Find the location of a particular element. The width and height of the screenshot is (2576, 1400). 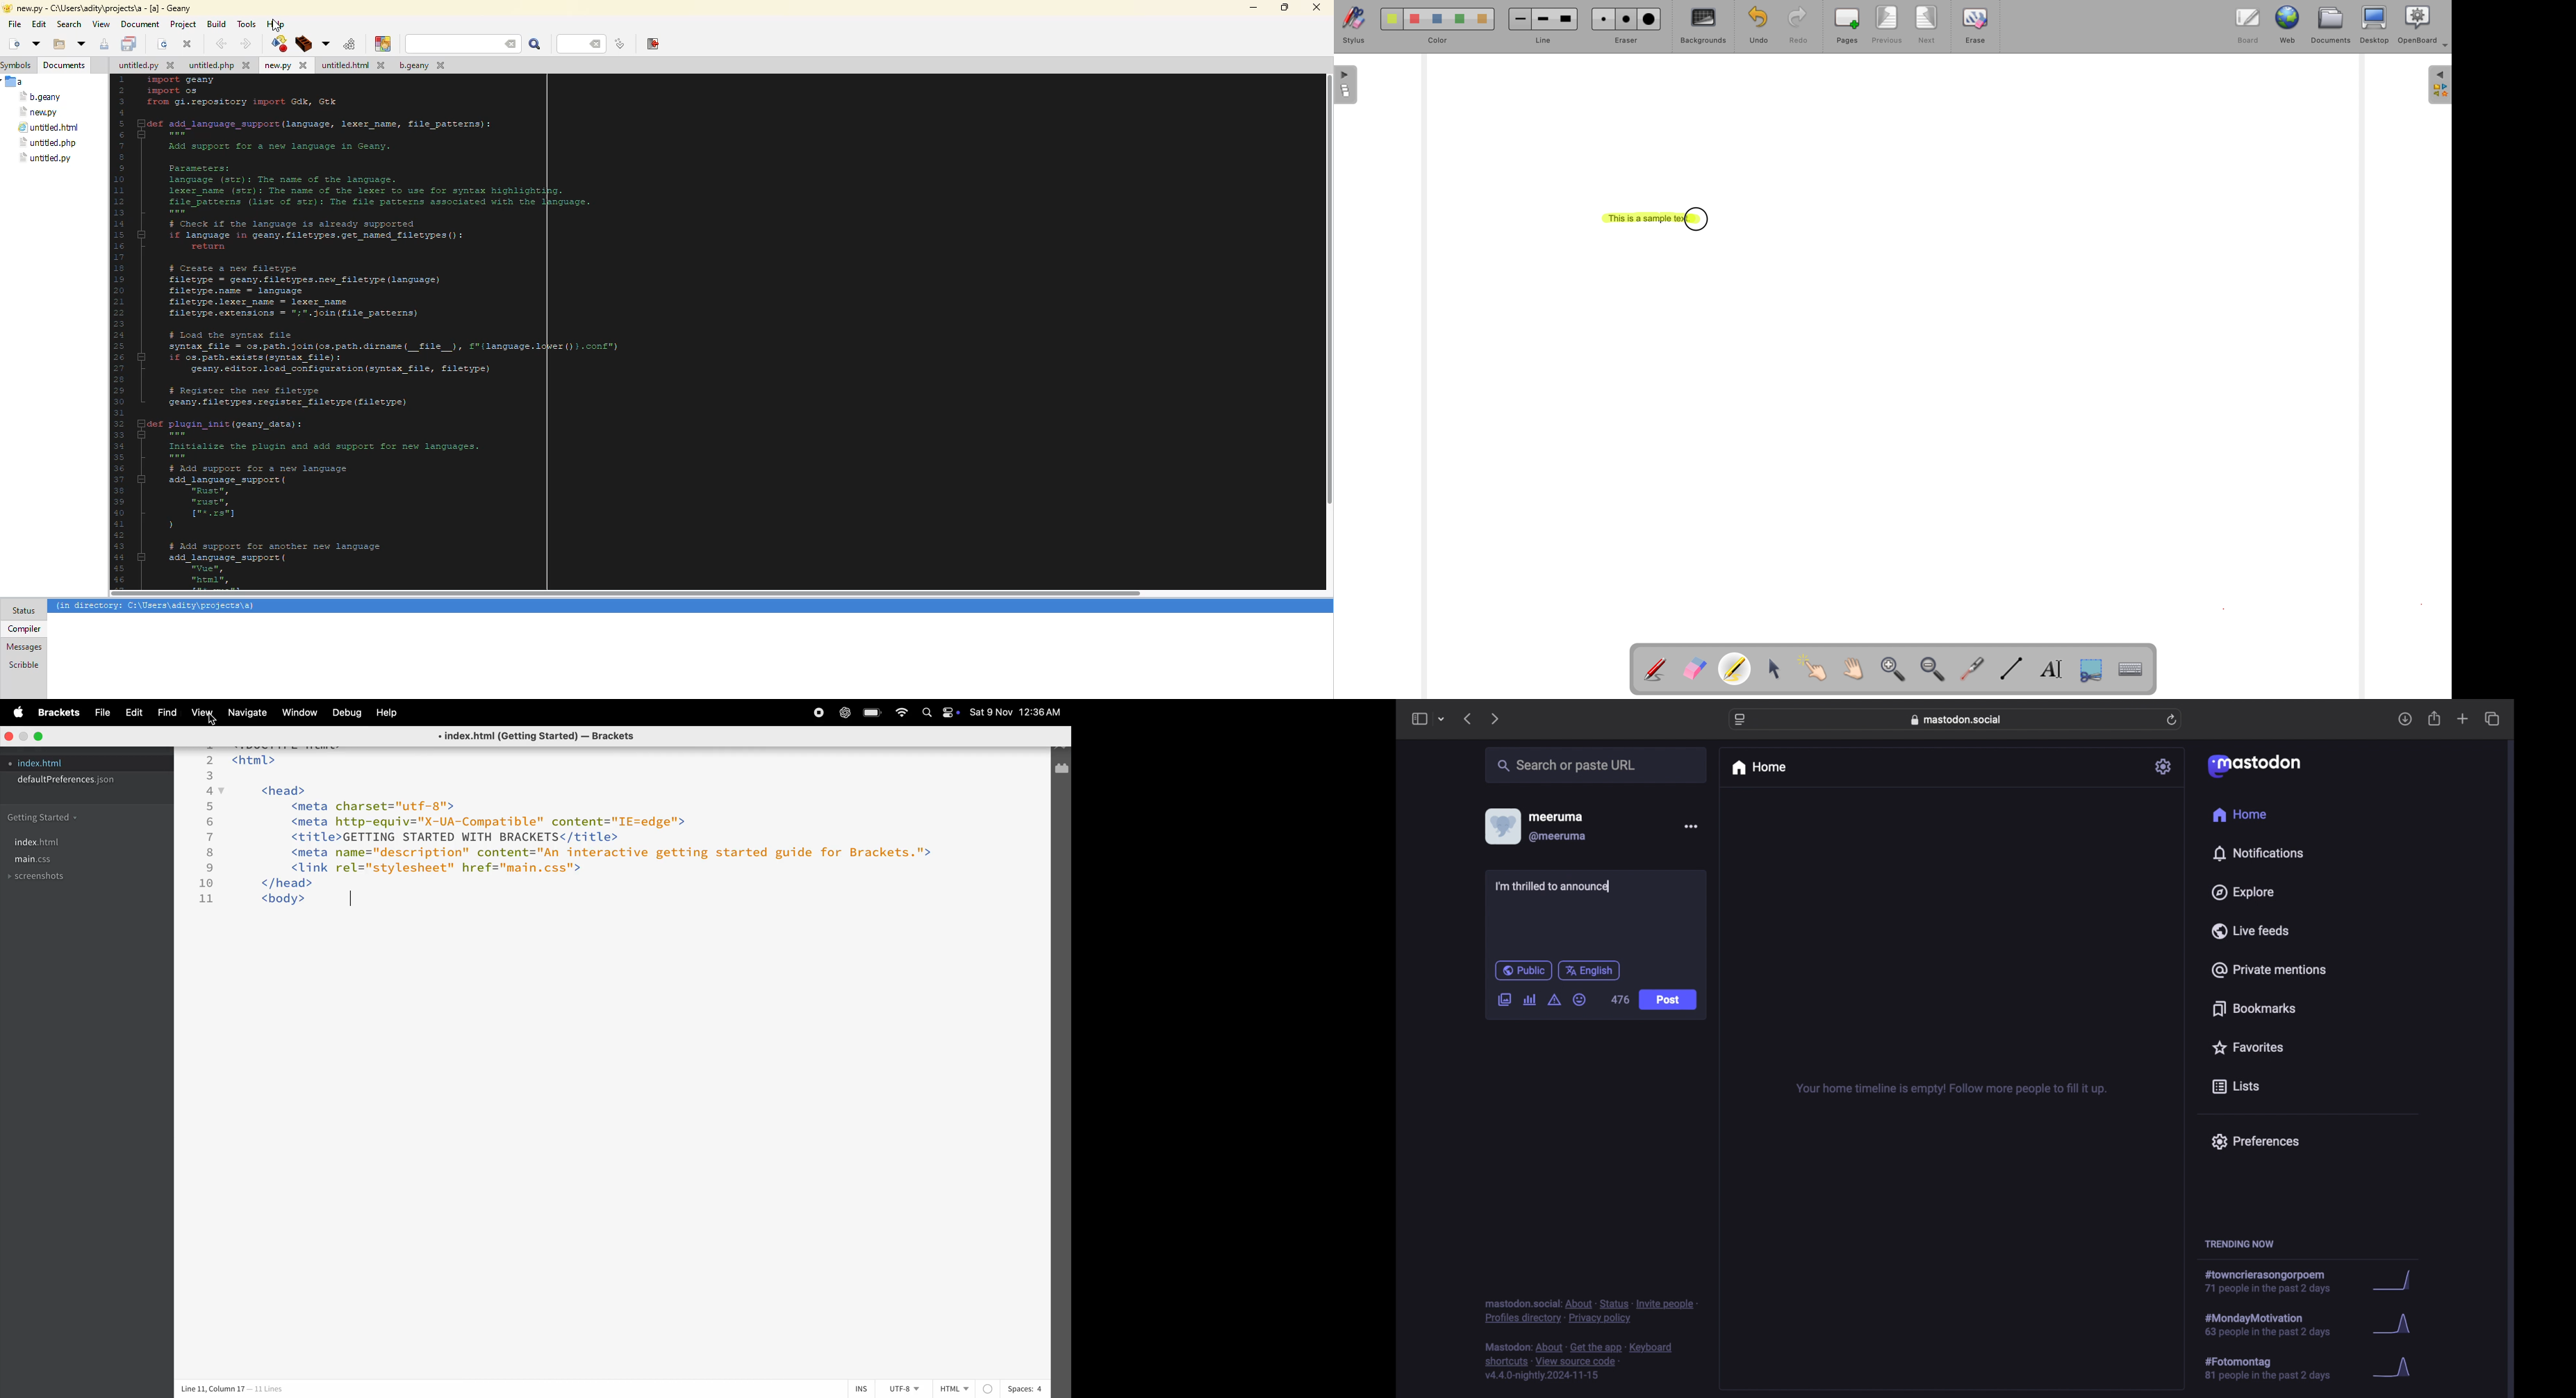

I'm thrilled to announce is located at coordinates (1552, 886).